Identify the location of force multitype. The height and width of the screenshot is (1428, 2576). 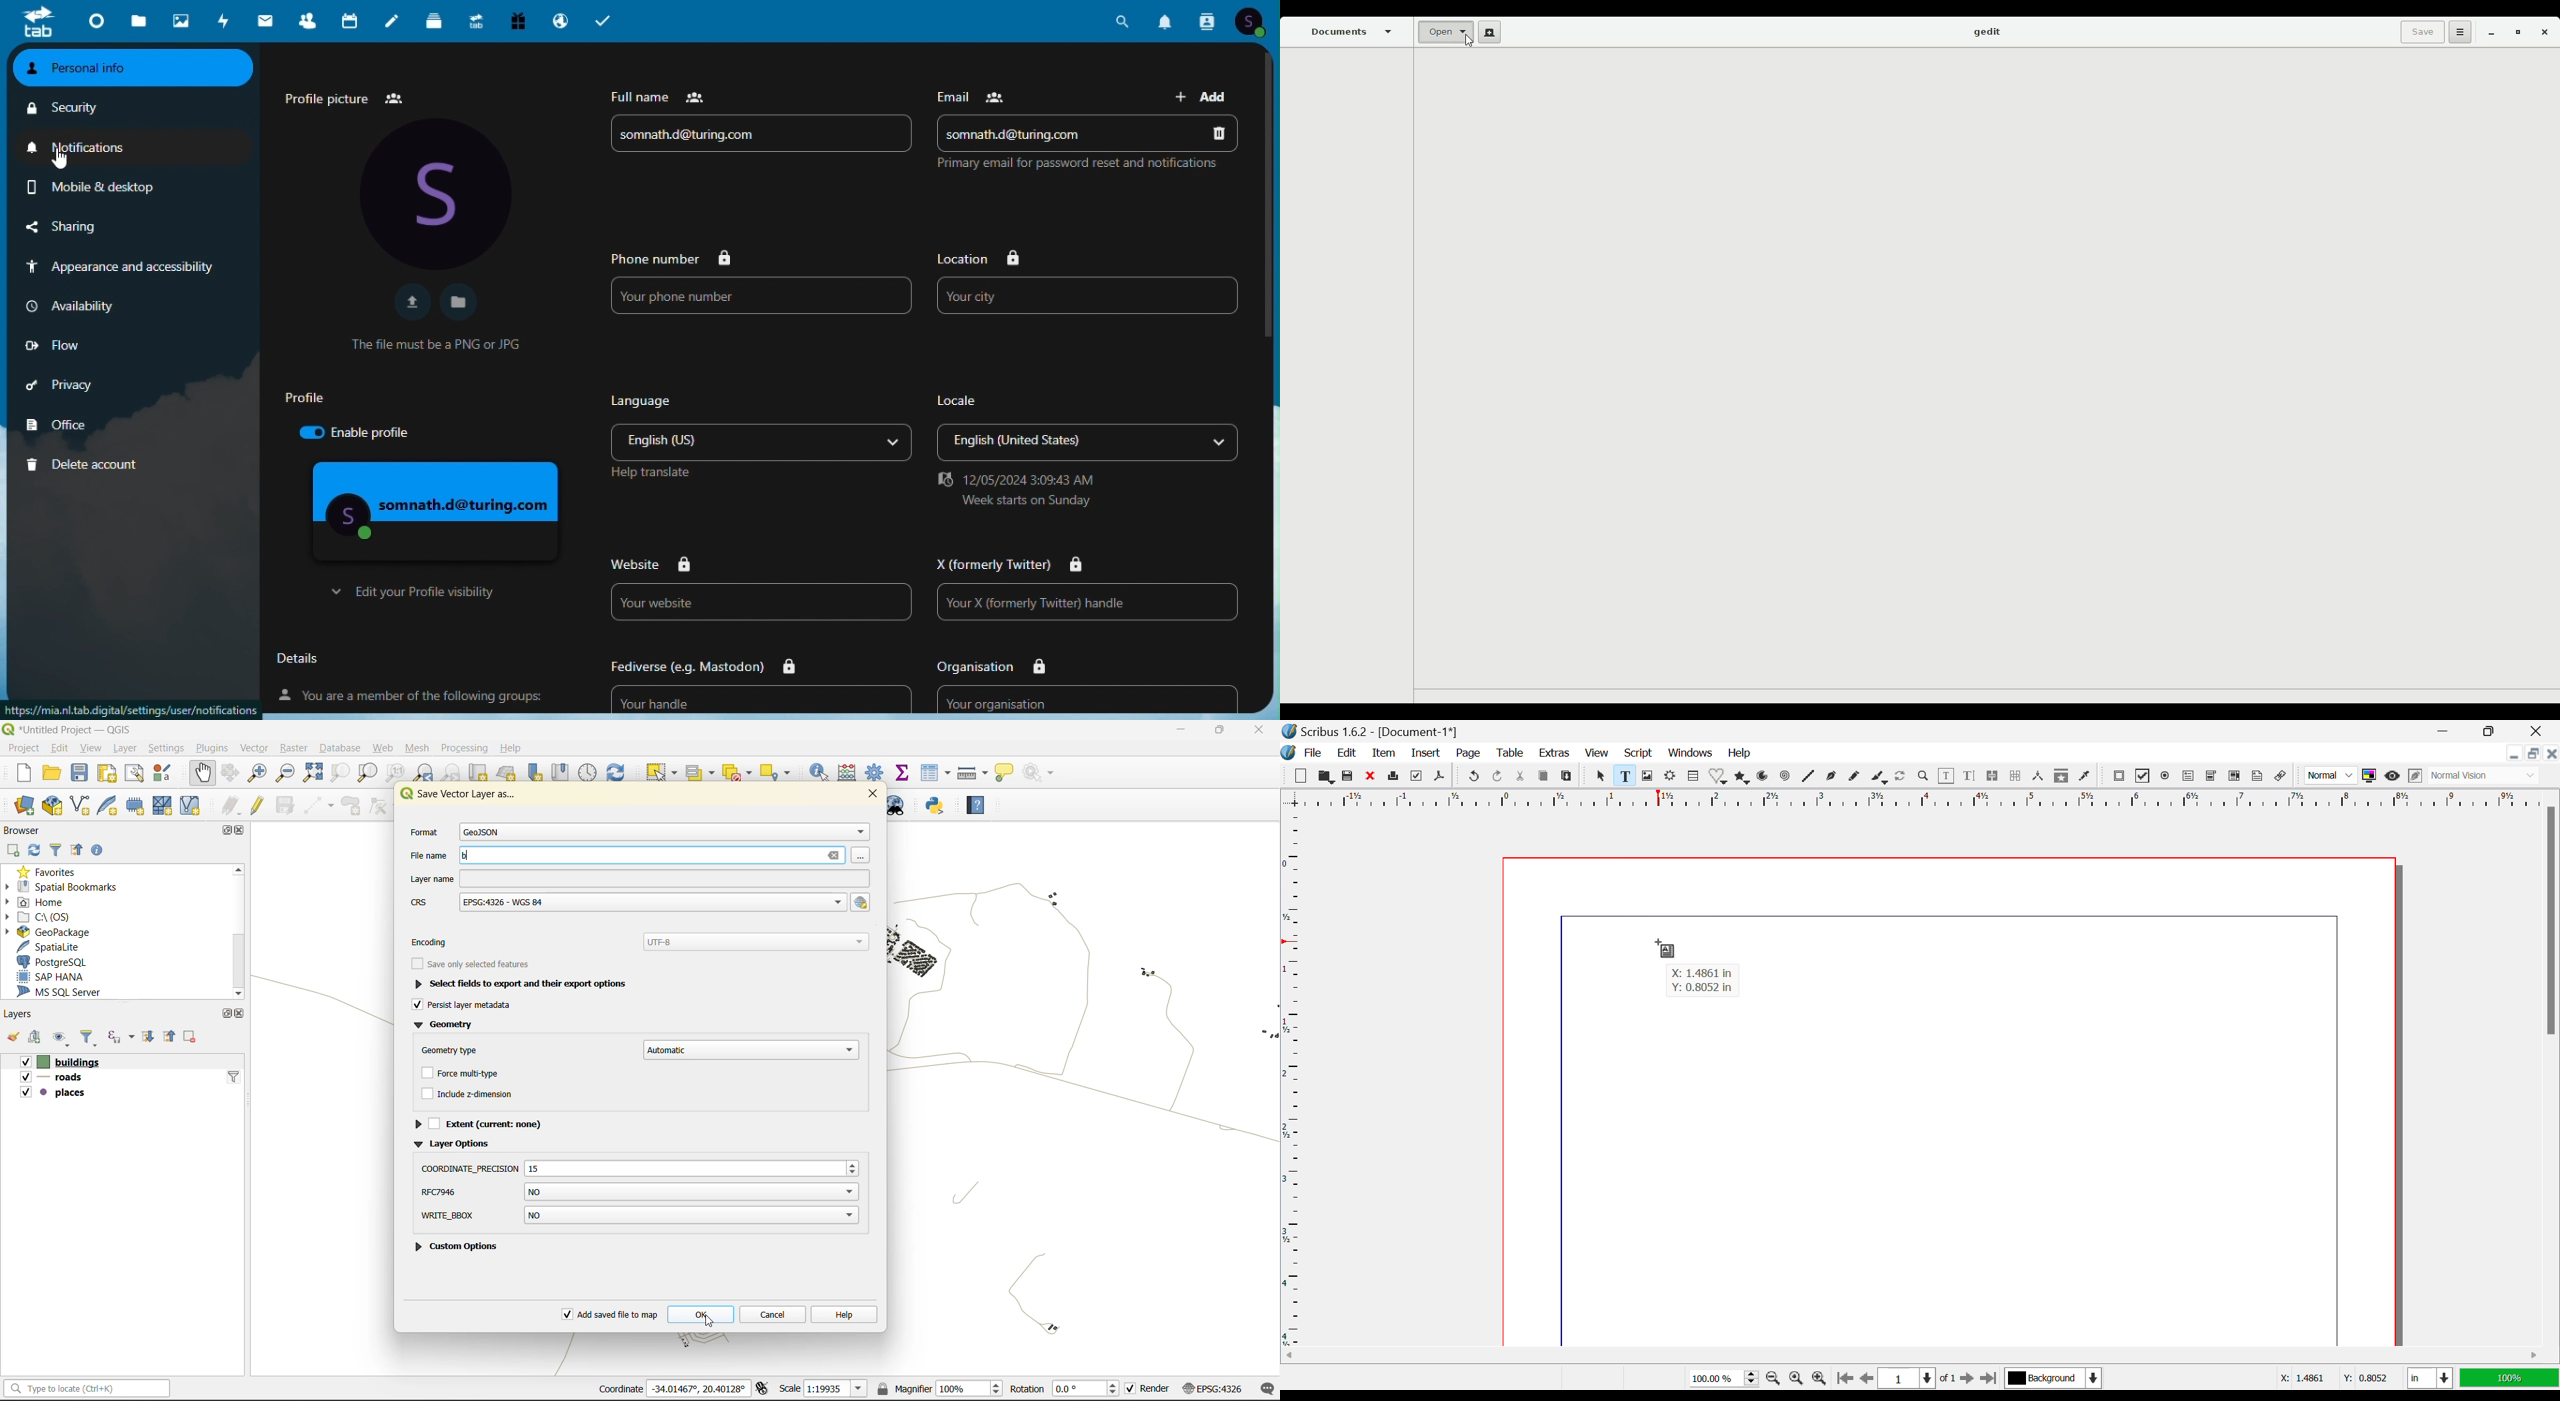
(463, 1075).